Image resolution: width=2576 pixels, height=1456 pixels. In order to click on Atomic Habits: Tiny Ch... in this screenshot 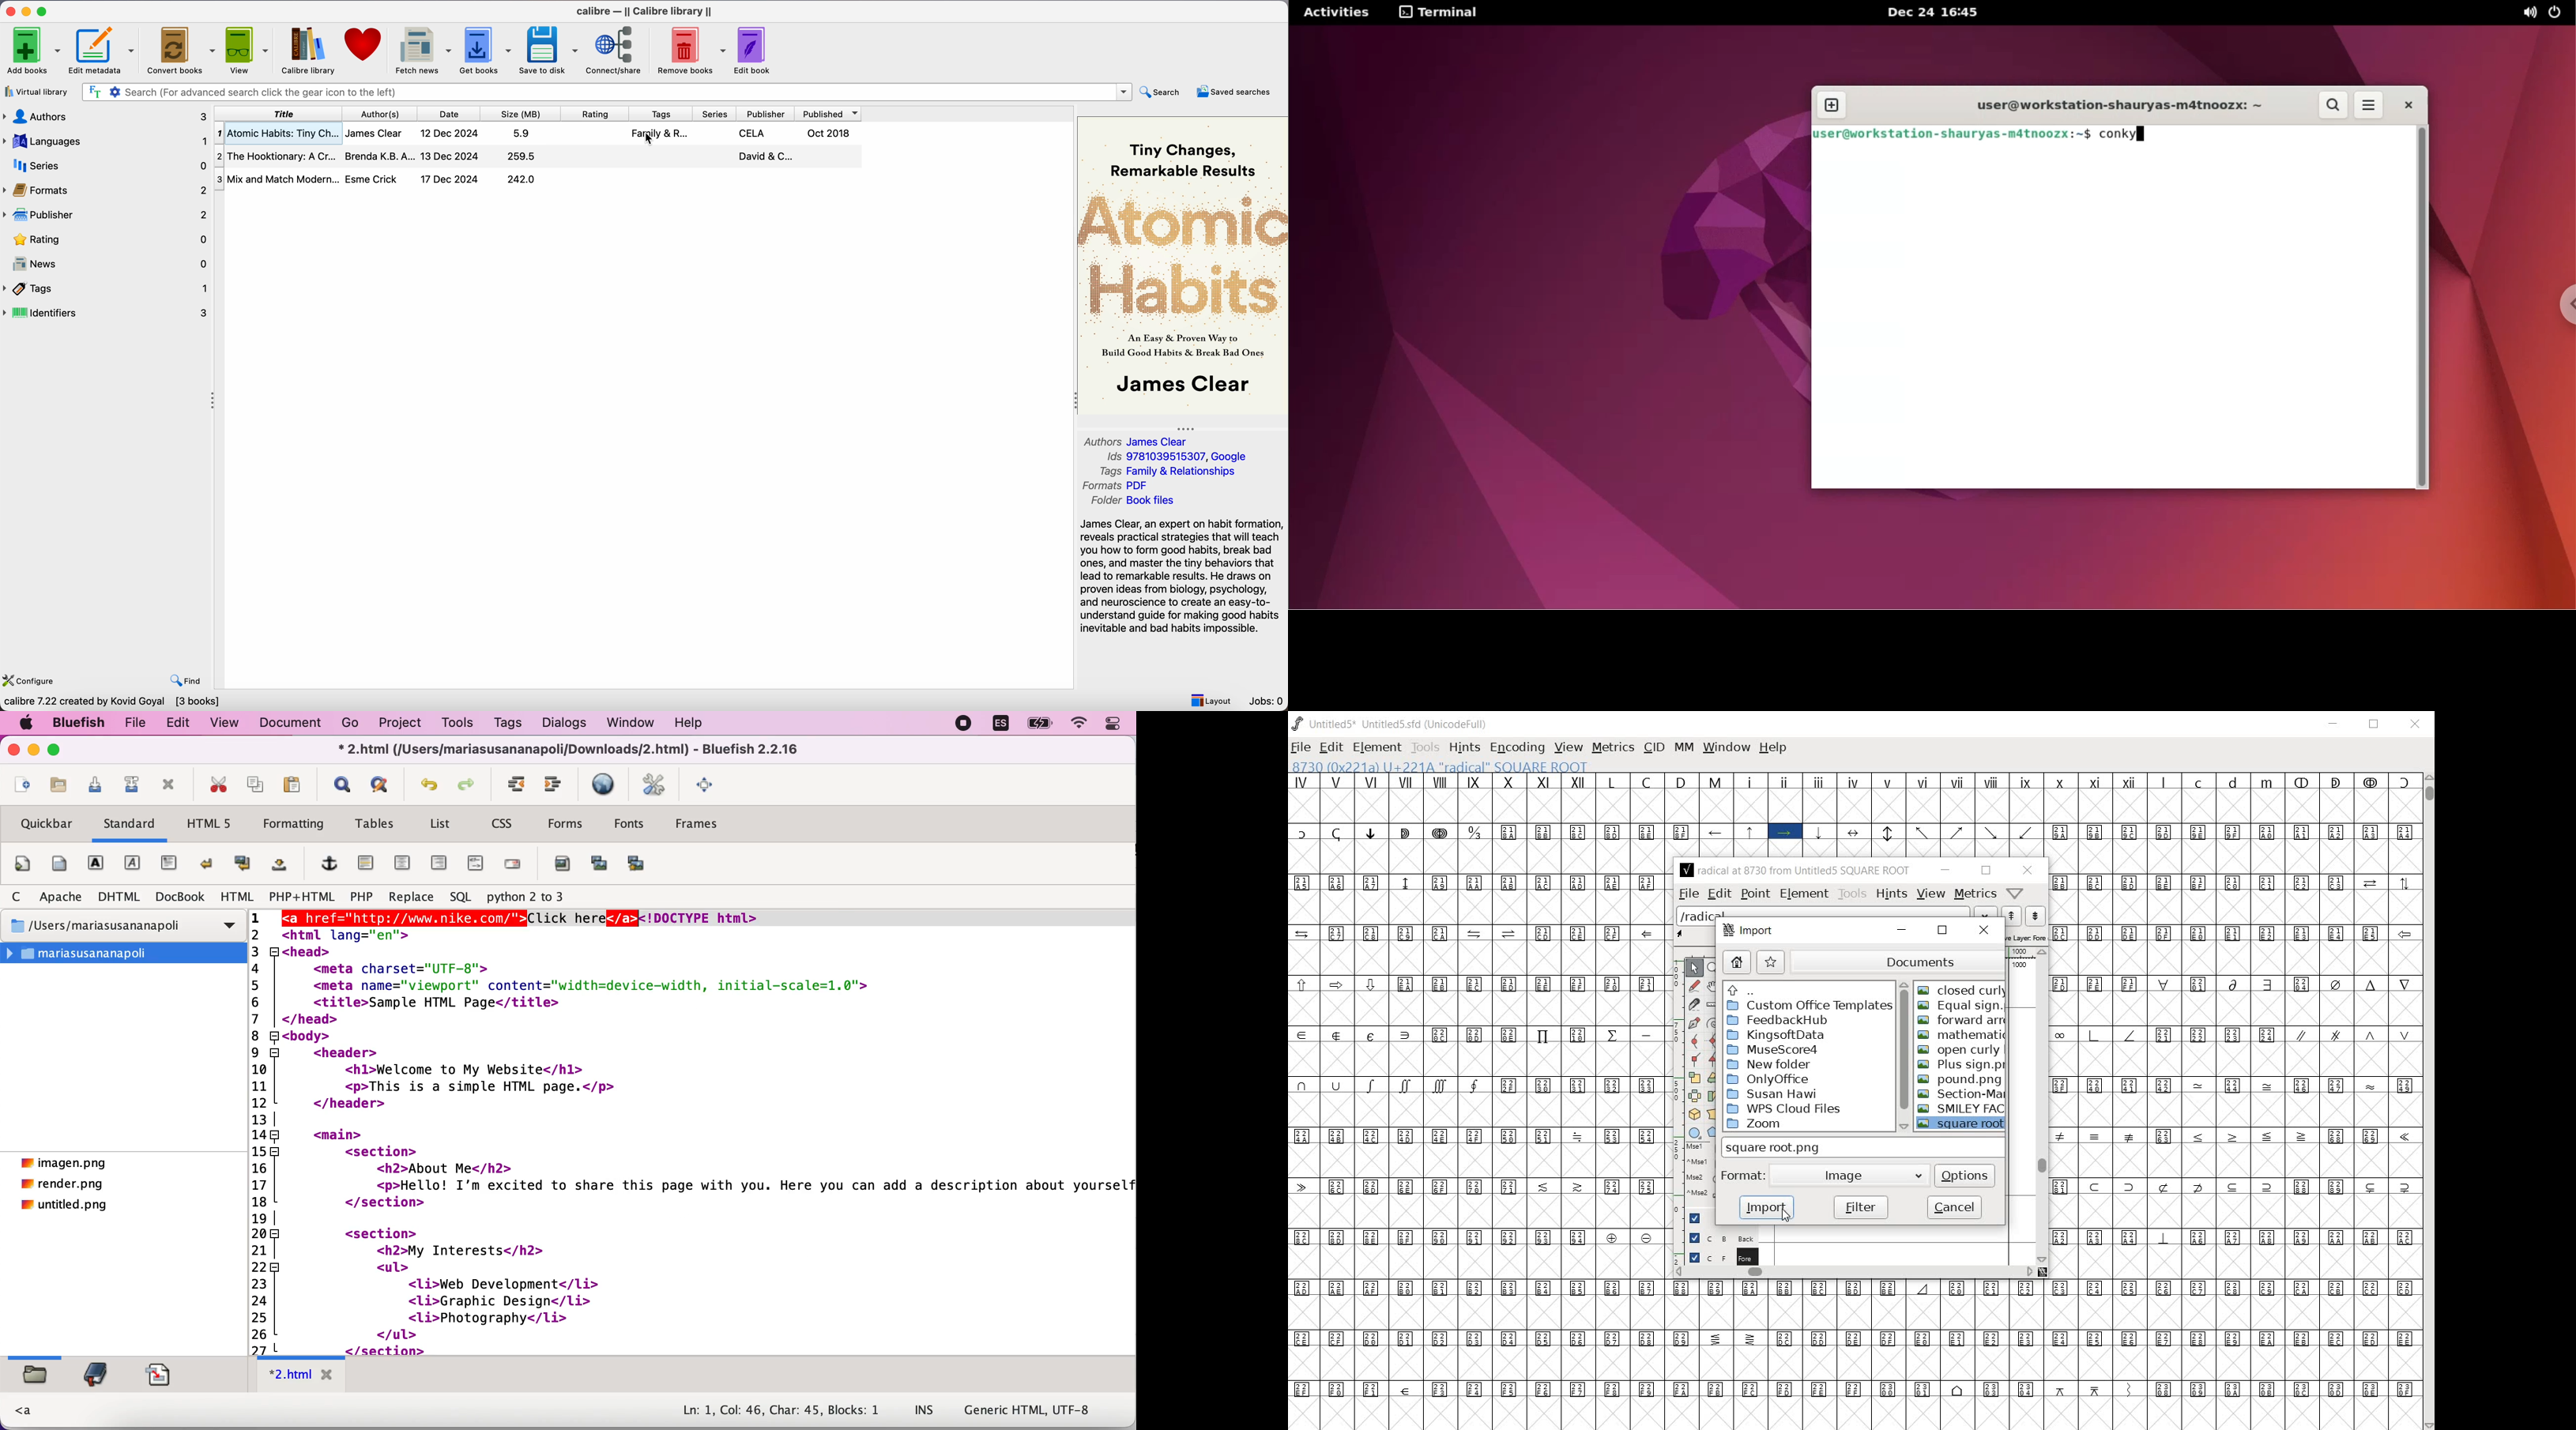, I will do `click(276, 133)`.